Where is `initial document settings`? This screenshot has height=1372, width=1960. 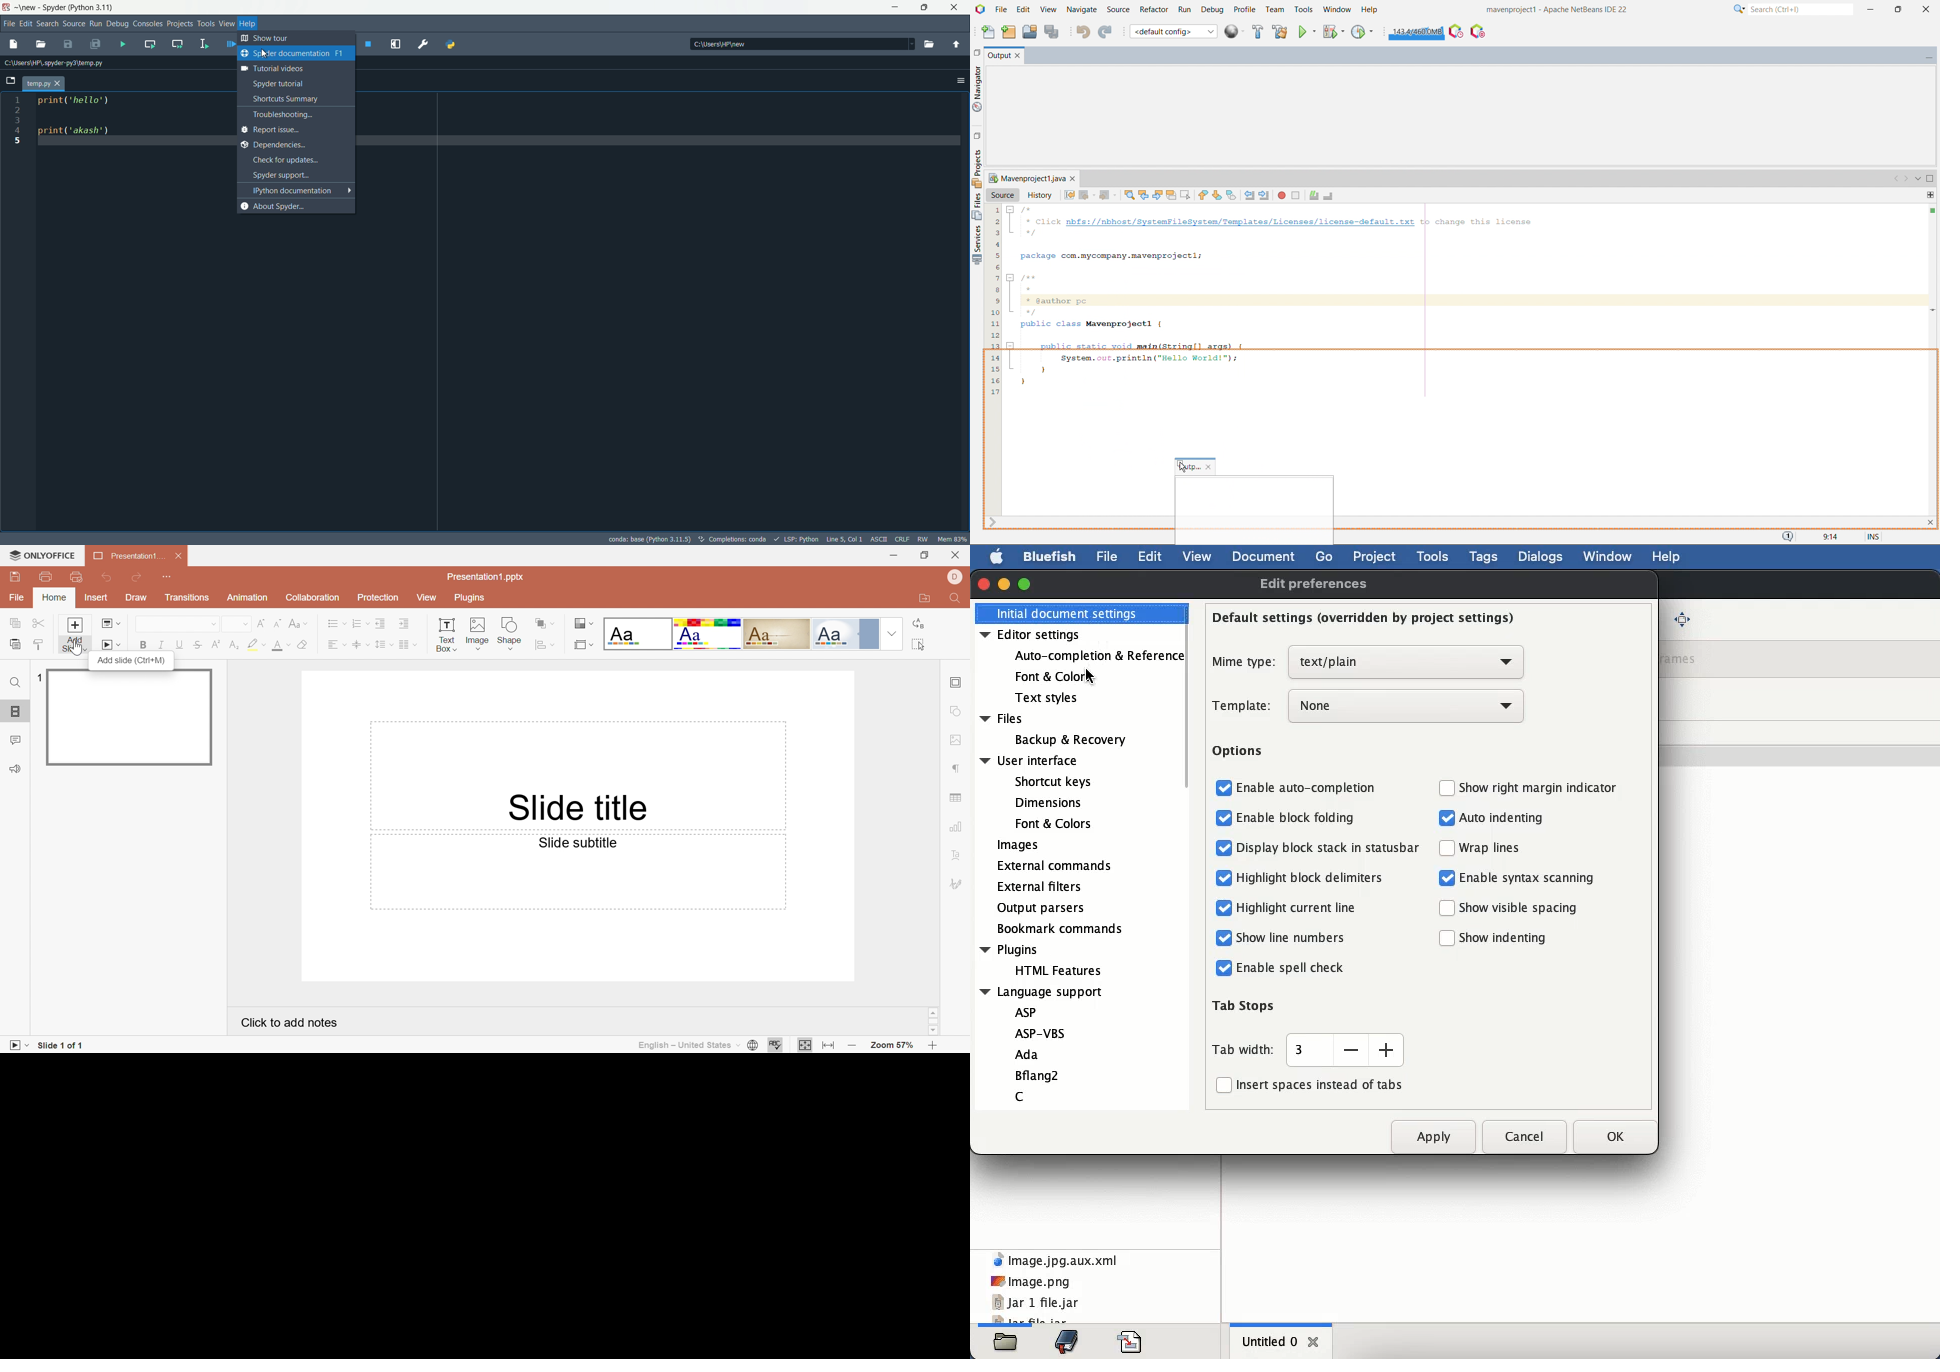 initial document settings is located at coordinates (1074, 613).